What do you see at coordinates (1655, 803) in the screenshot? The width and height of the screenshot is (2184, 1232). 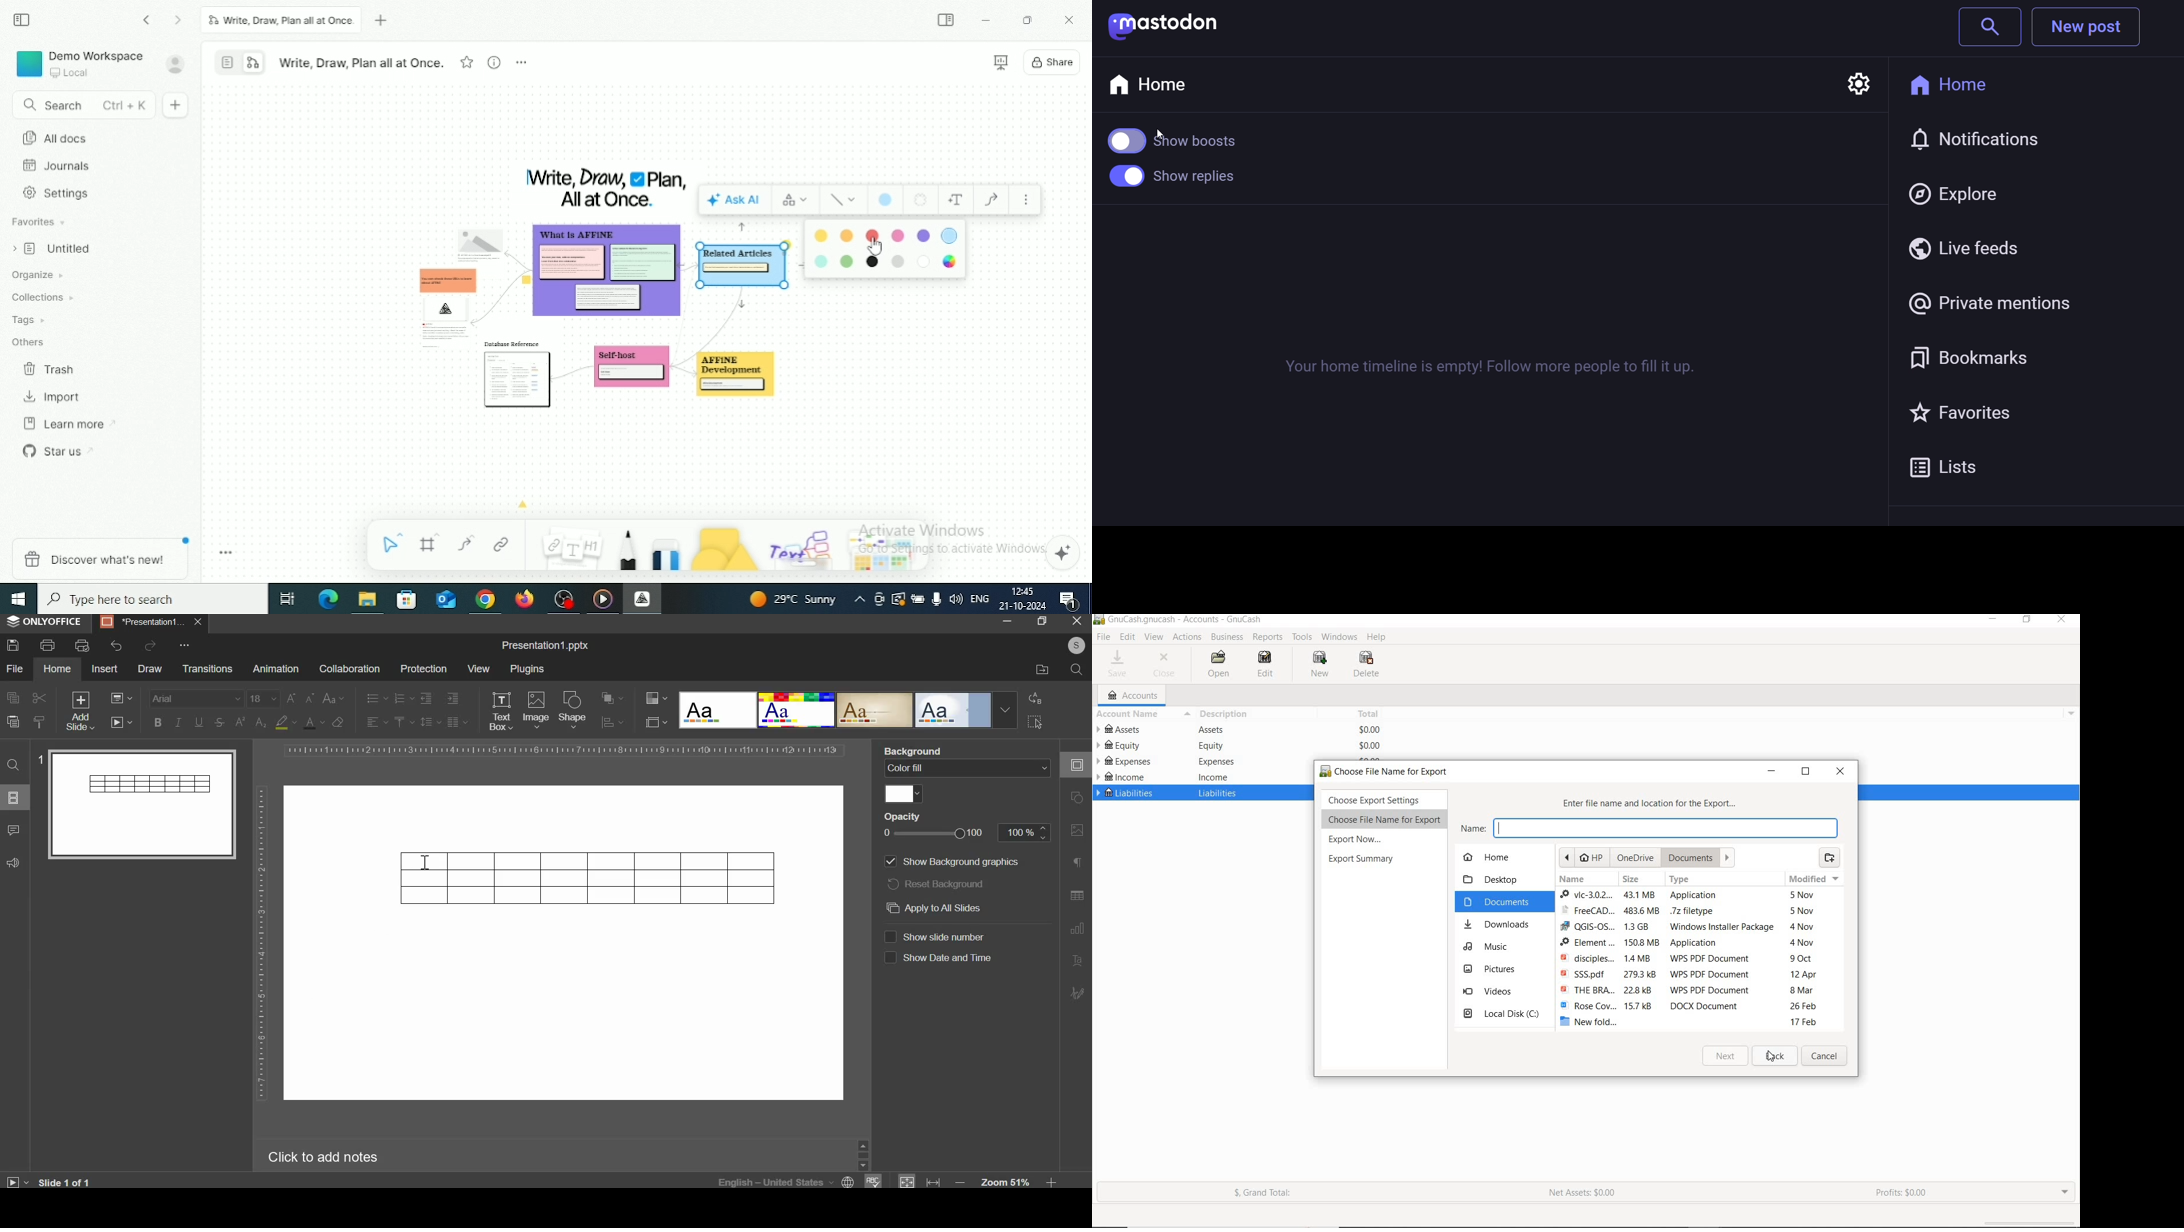 I see `enter file name and location for the export` at bounding box center [1655, 803].